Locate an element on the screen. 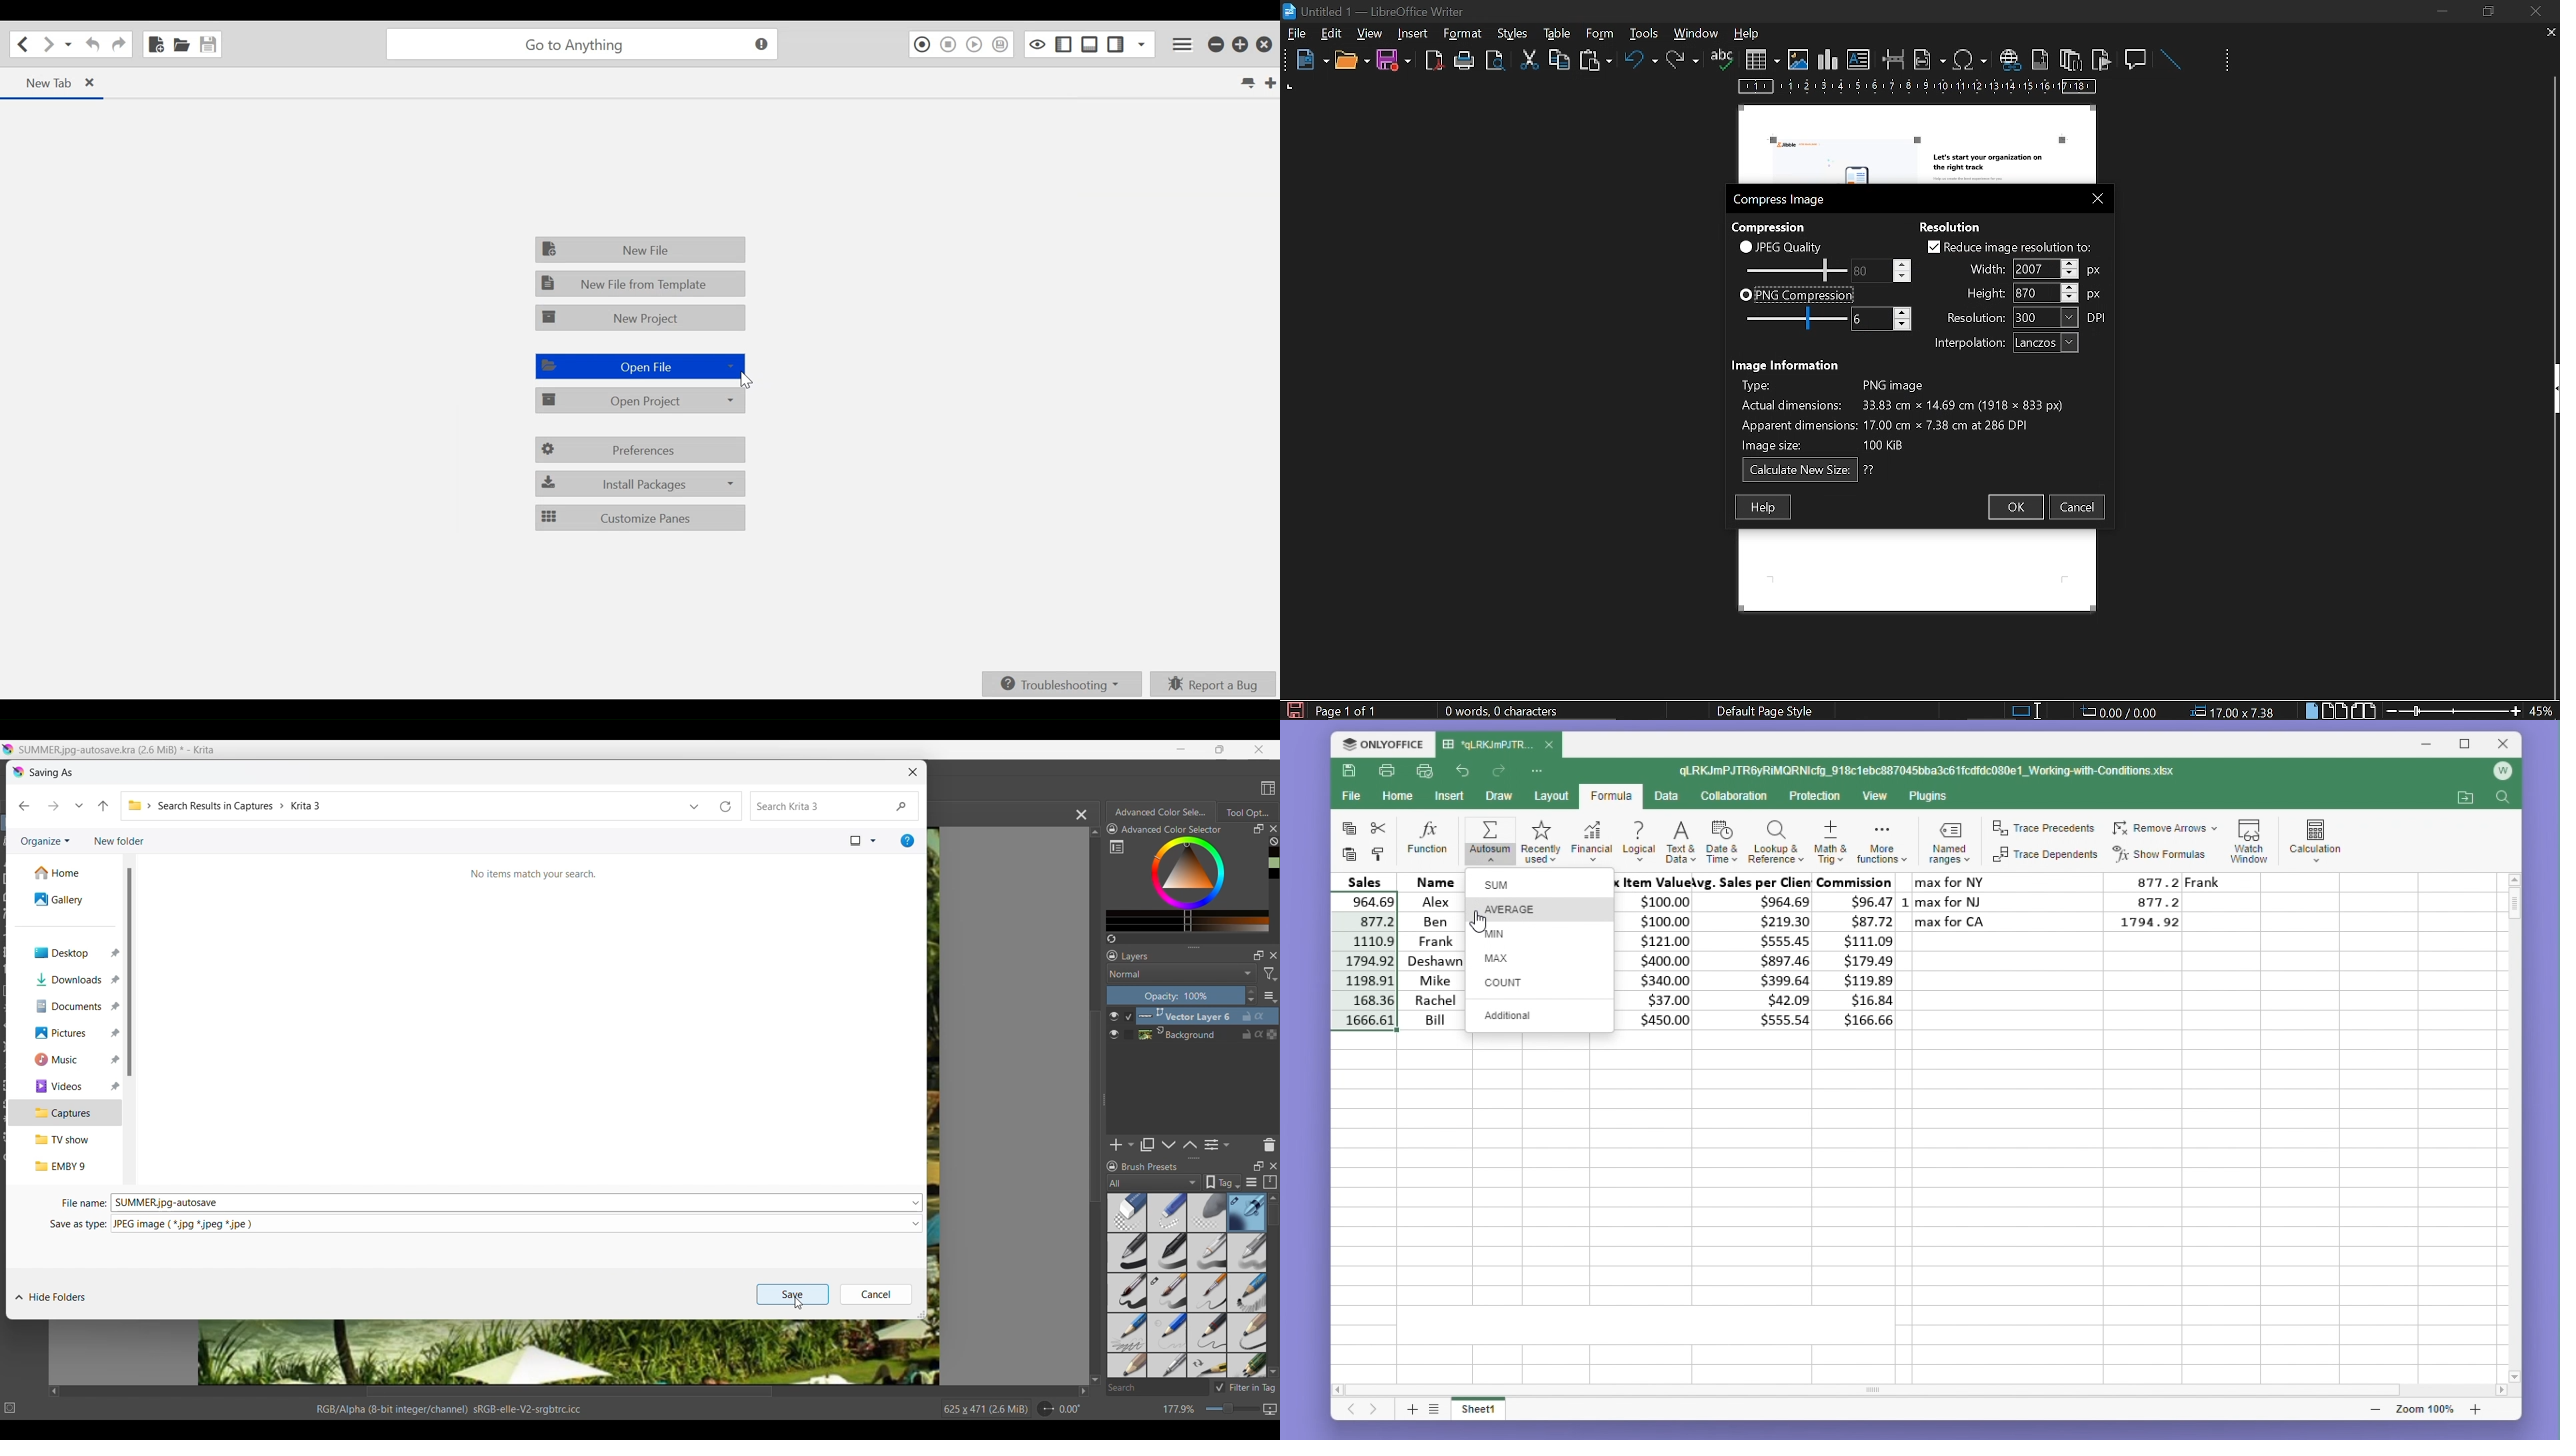 This screenshot has width=2576, height=1456. Vertical slide bar for left panel is located at coordinates (129, 972).